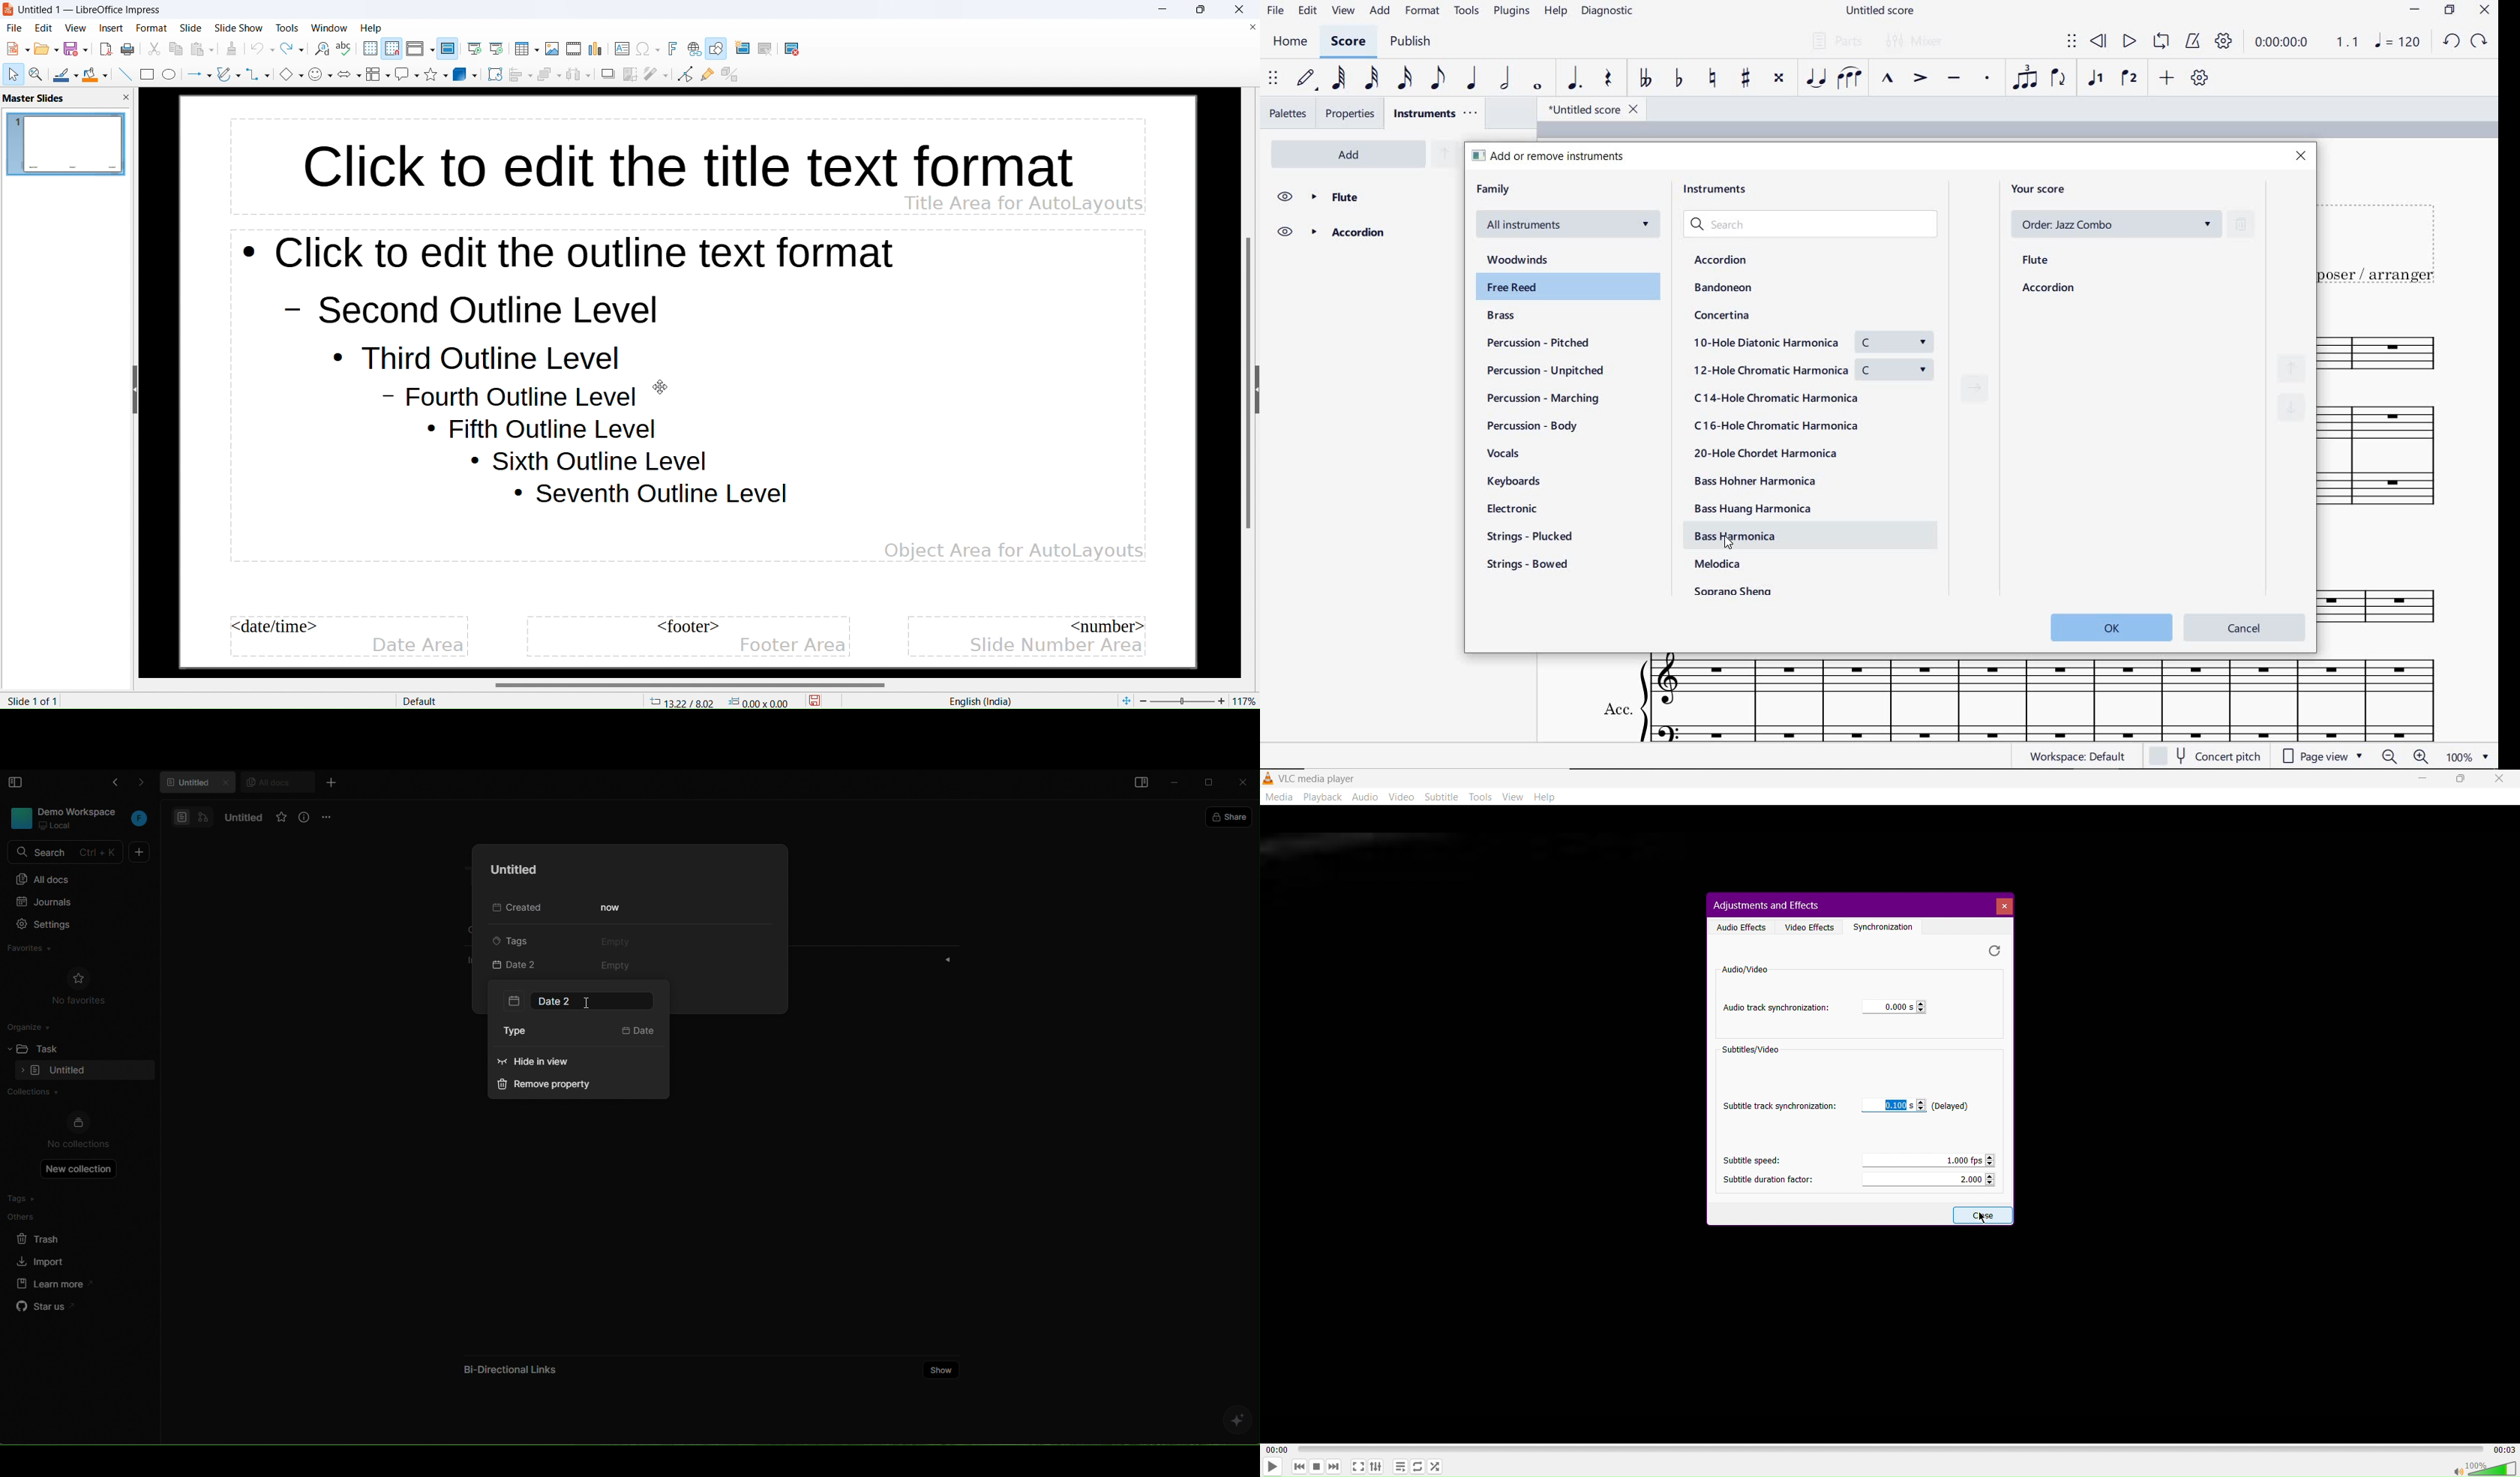 The height and width of the screenshot is (1484, 2520). What do you see at coordinates (1256, 389) in the screenshot?
I see `expand` at bounding box center [1256, 389].